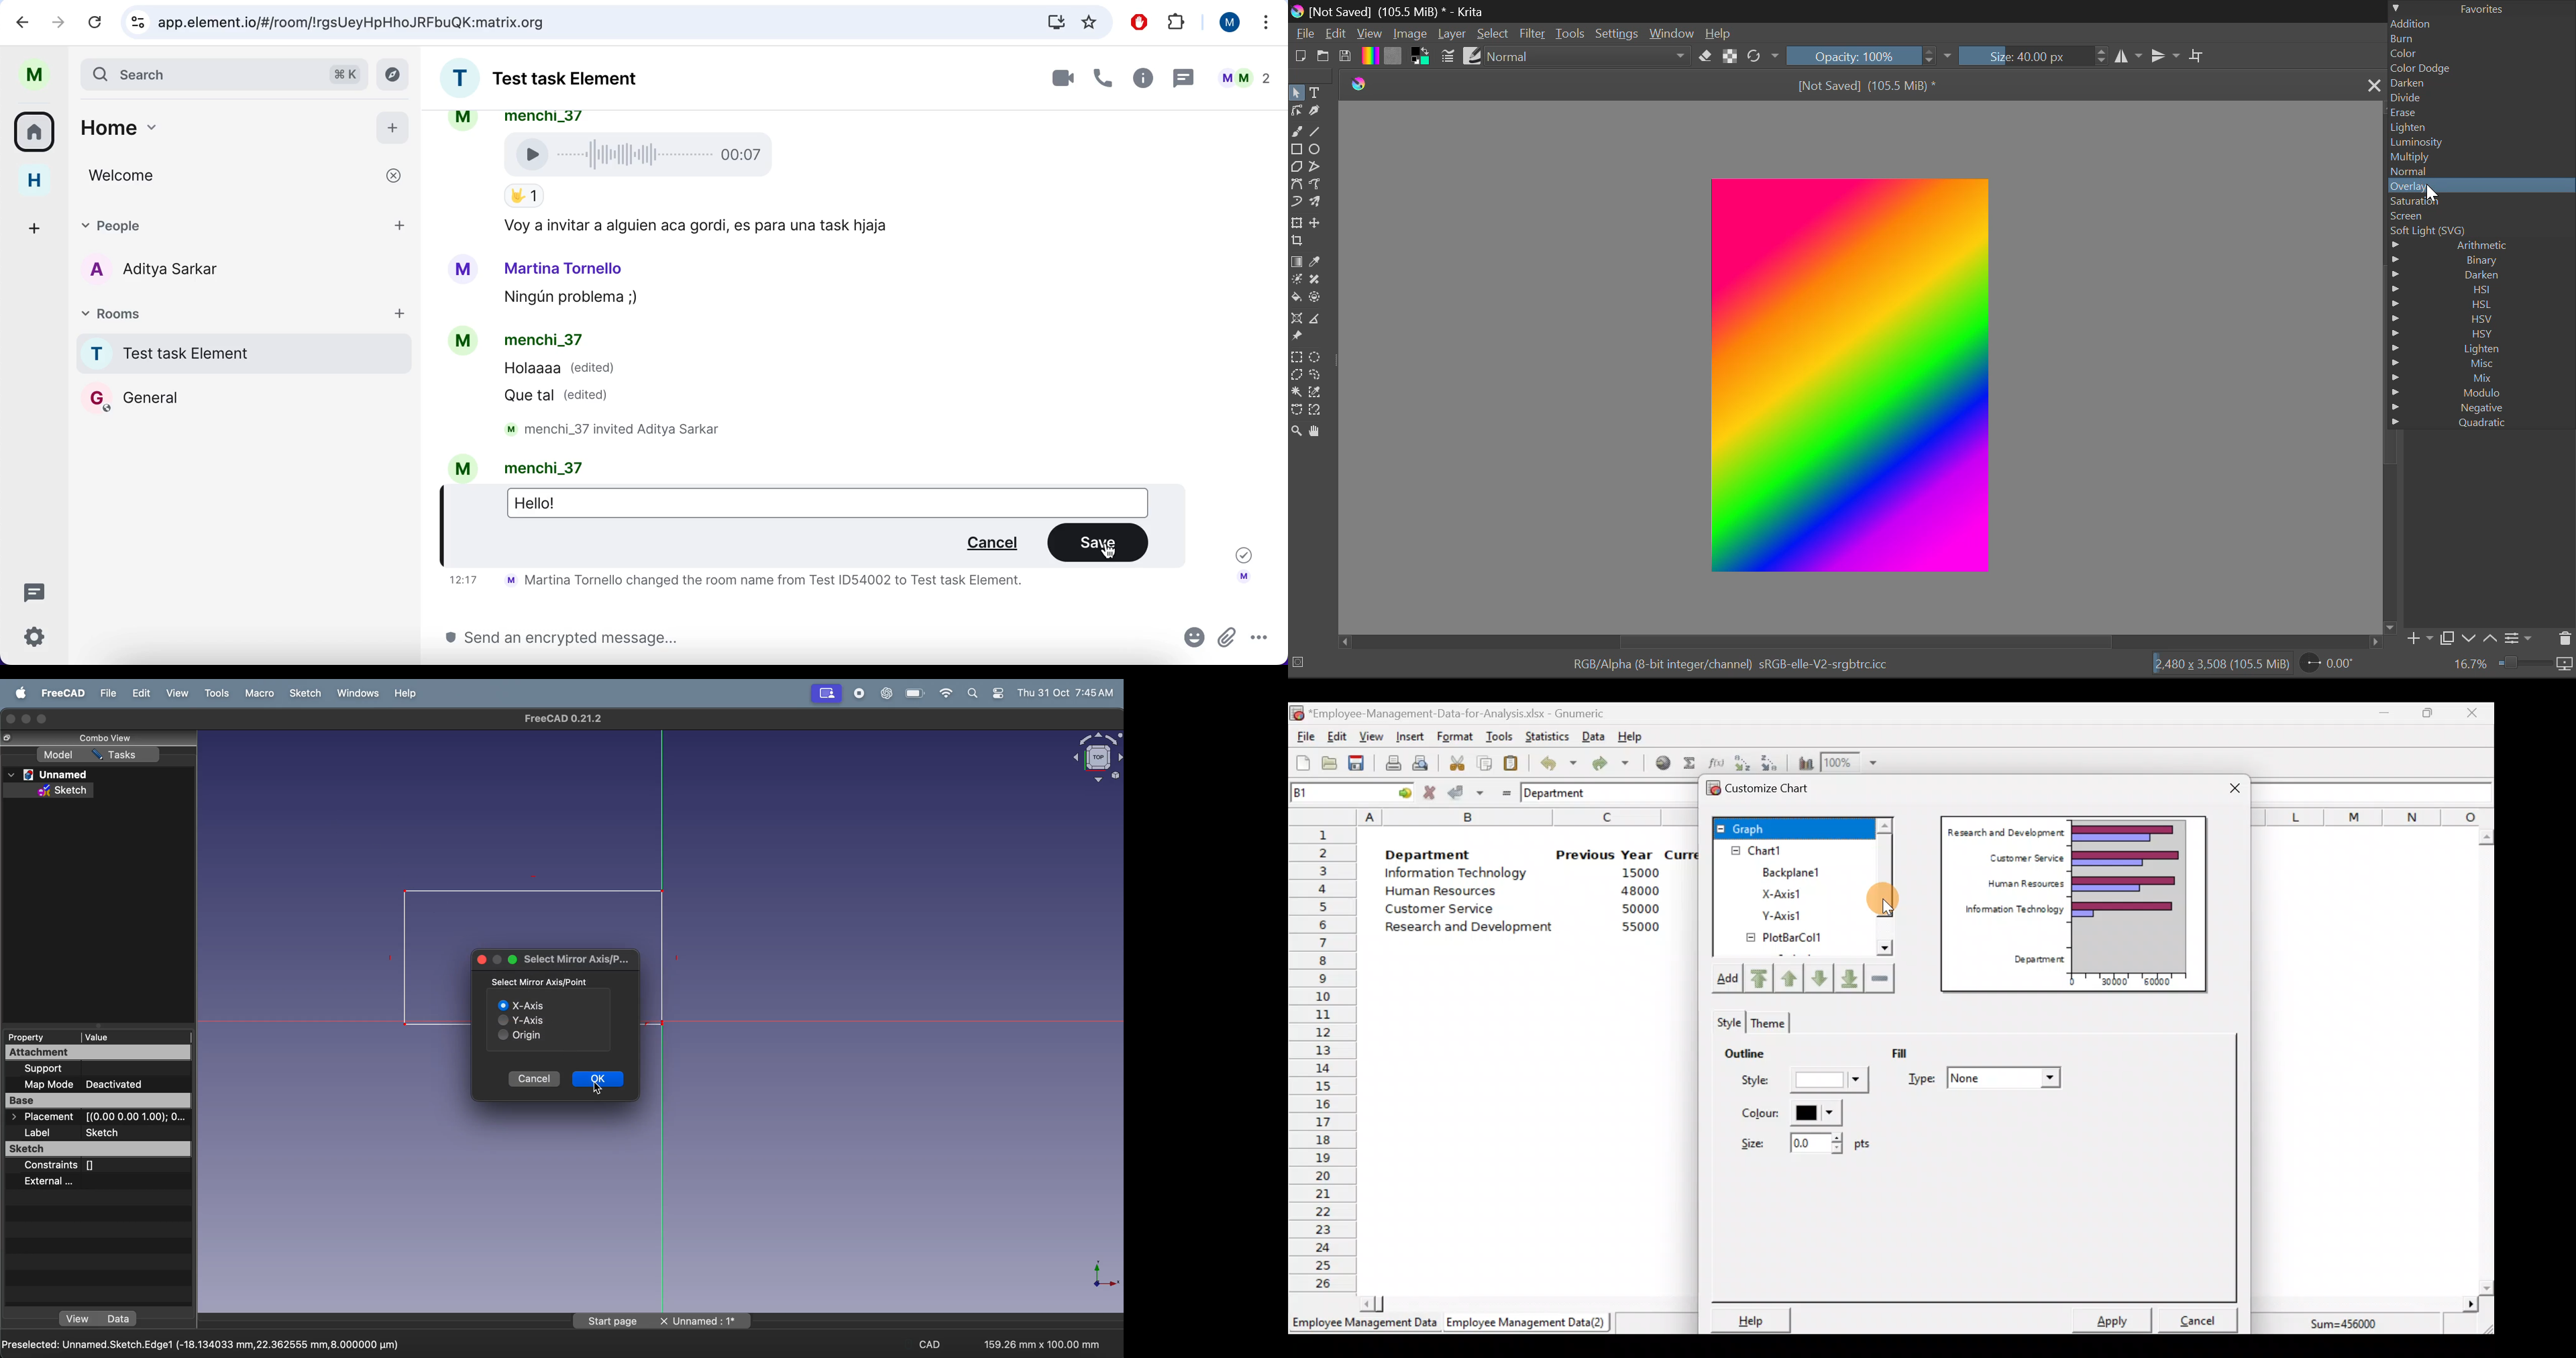 The height and width of the screenshot is (1372, 2576). I want to click on 50000, so click(1644, 908).